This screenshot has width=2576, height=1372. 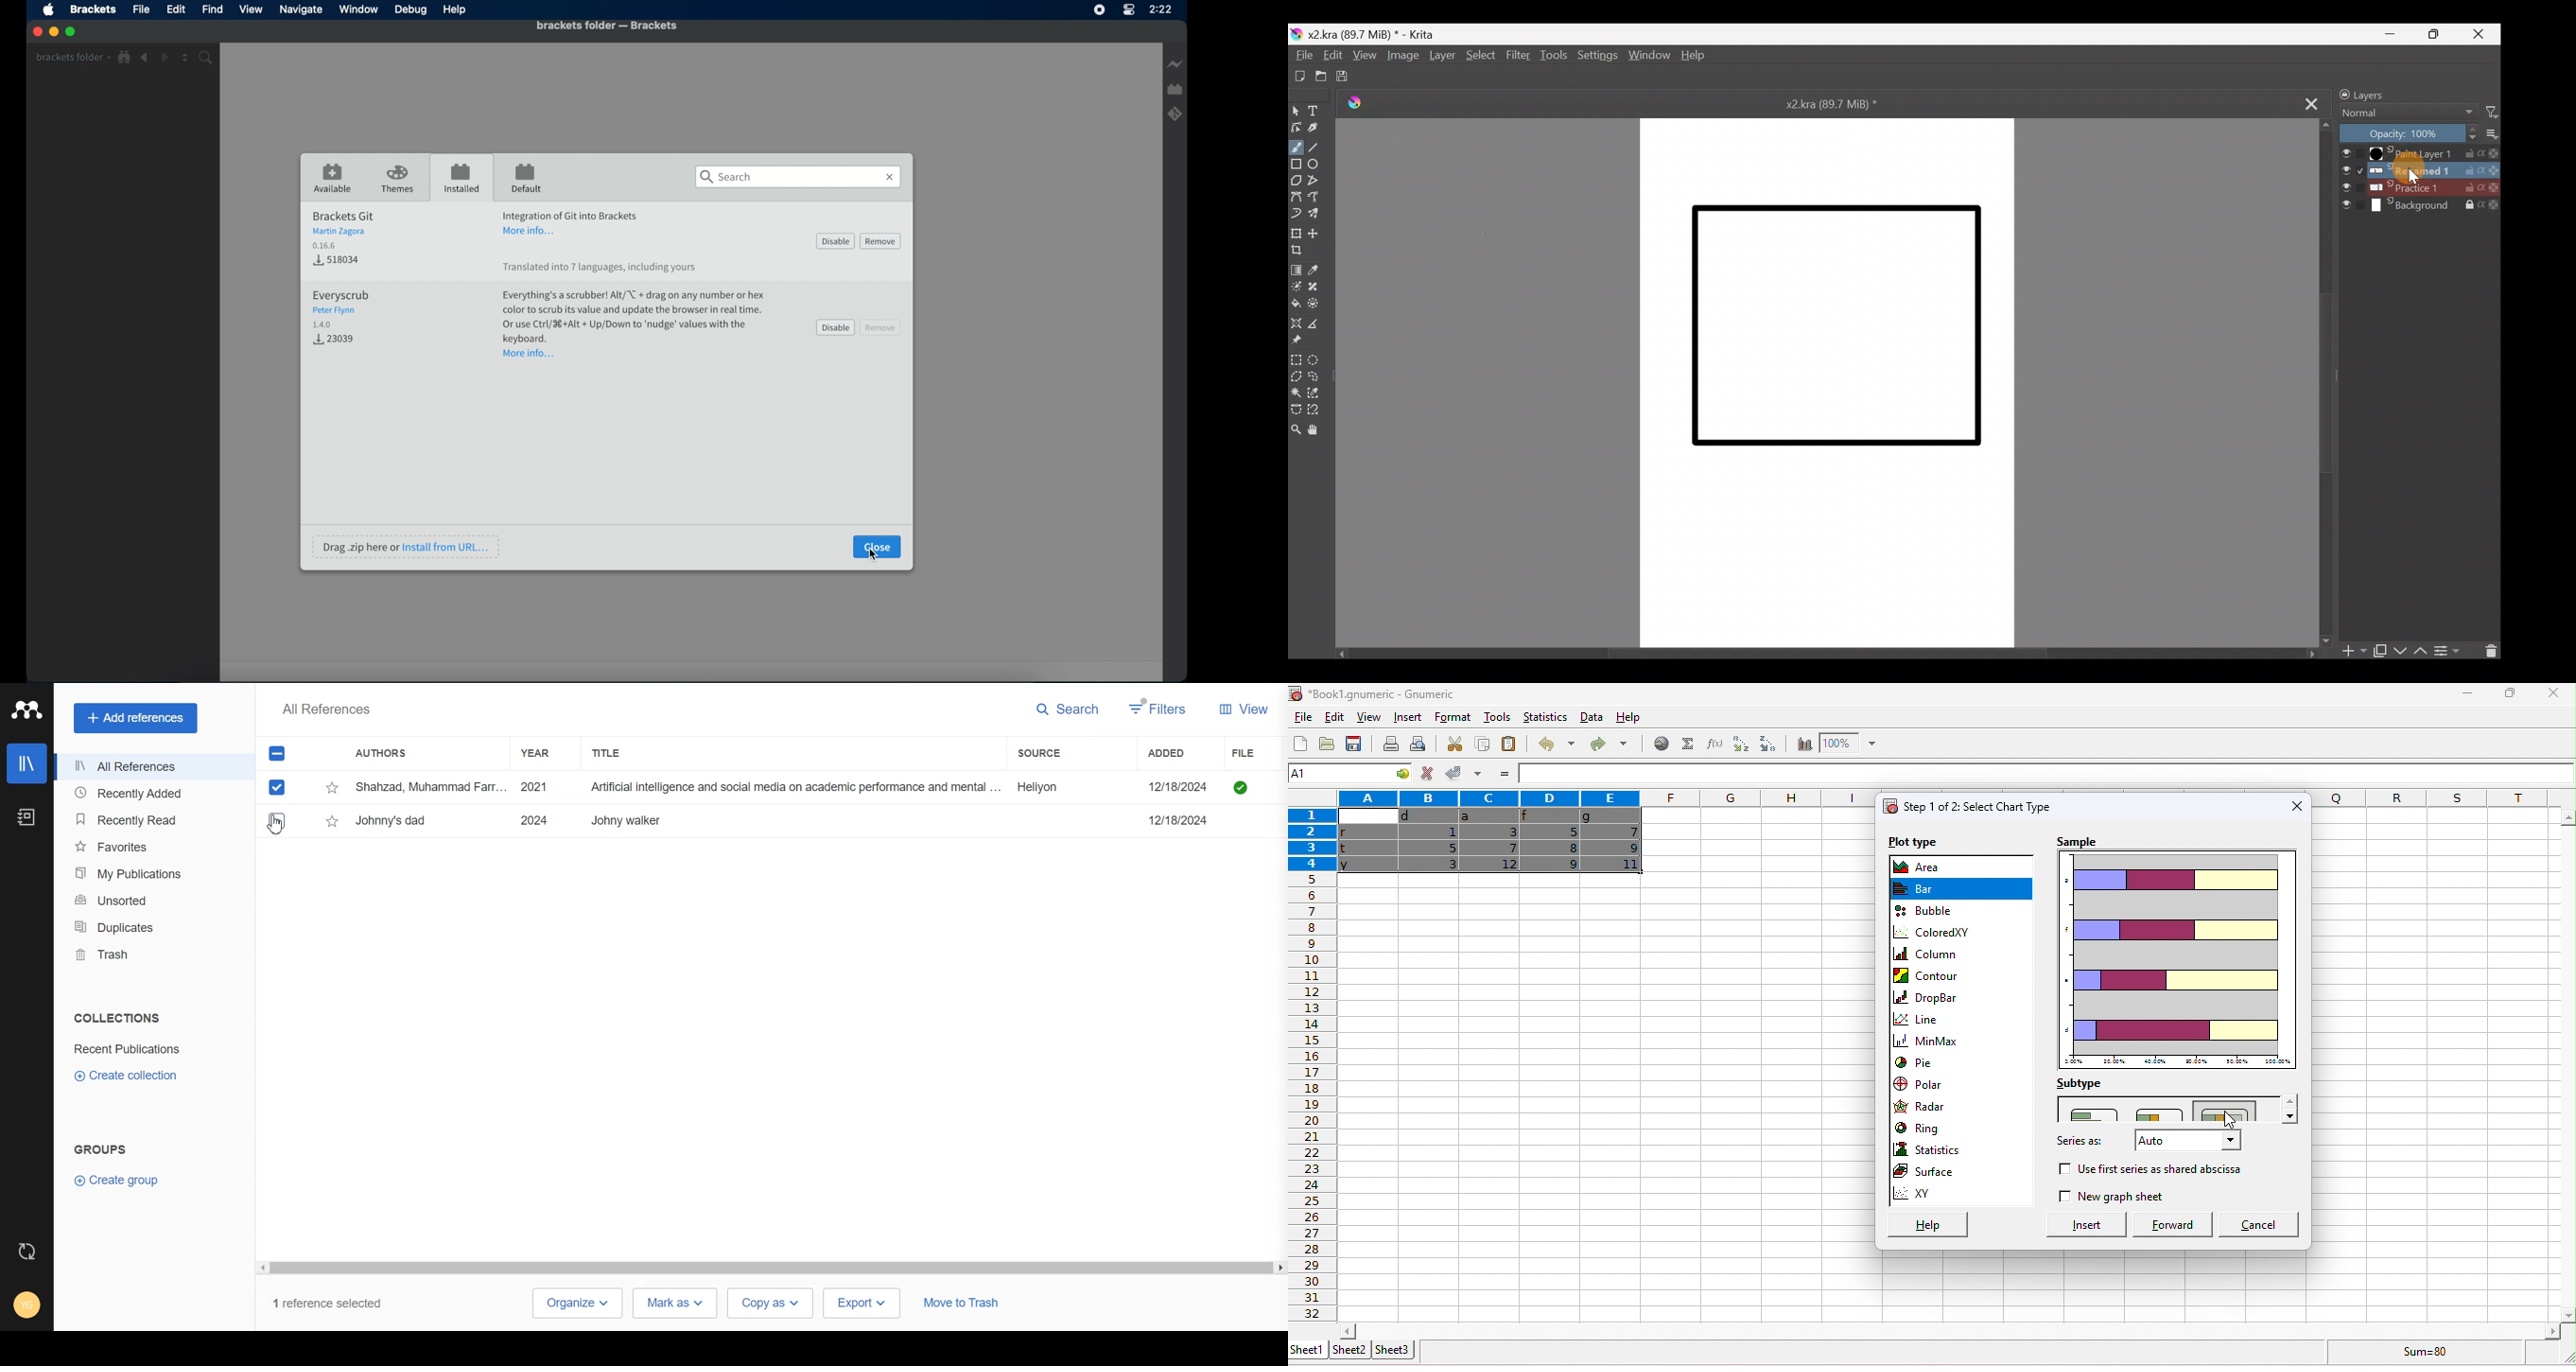 I want to click on Freehand selection tool, so click(x=1318, y=375).